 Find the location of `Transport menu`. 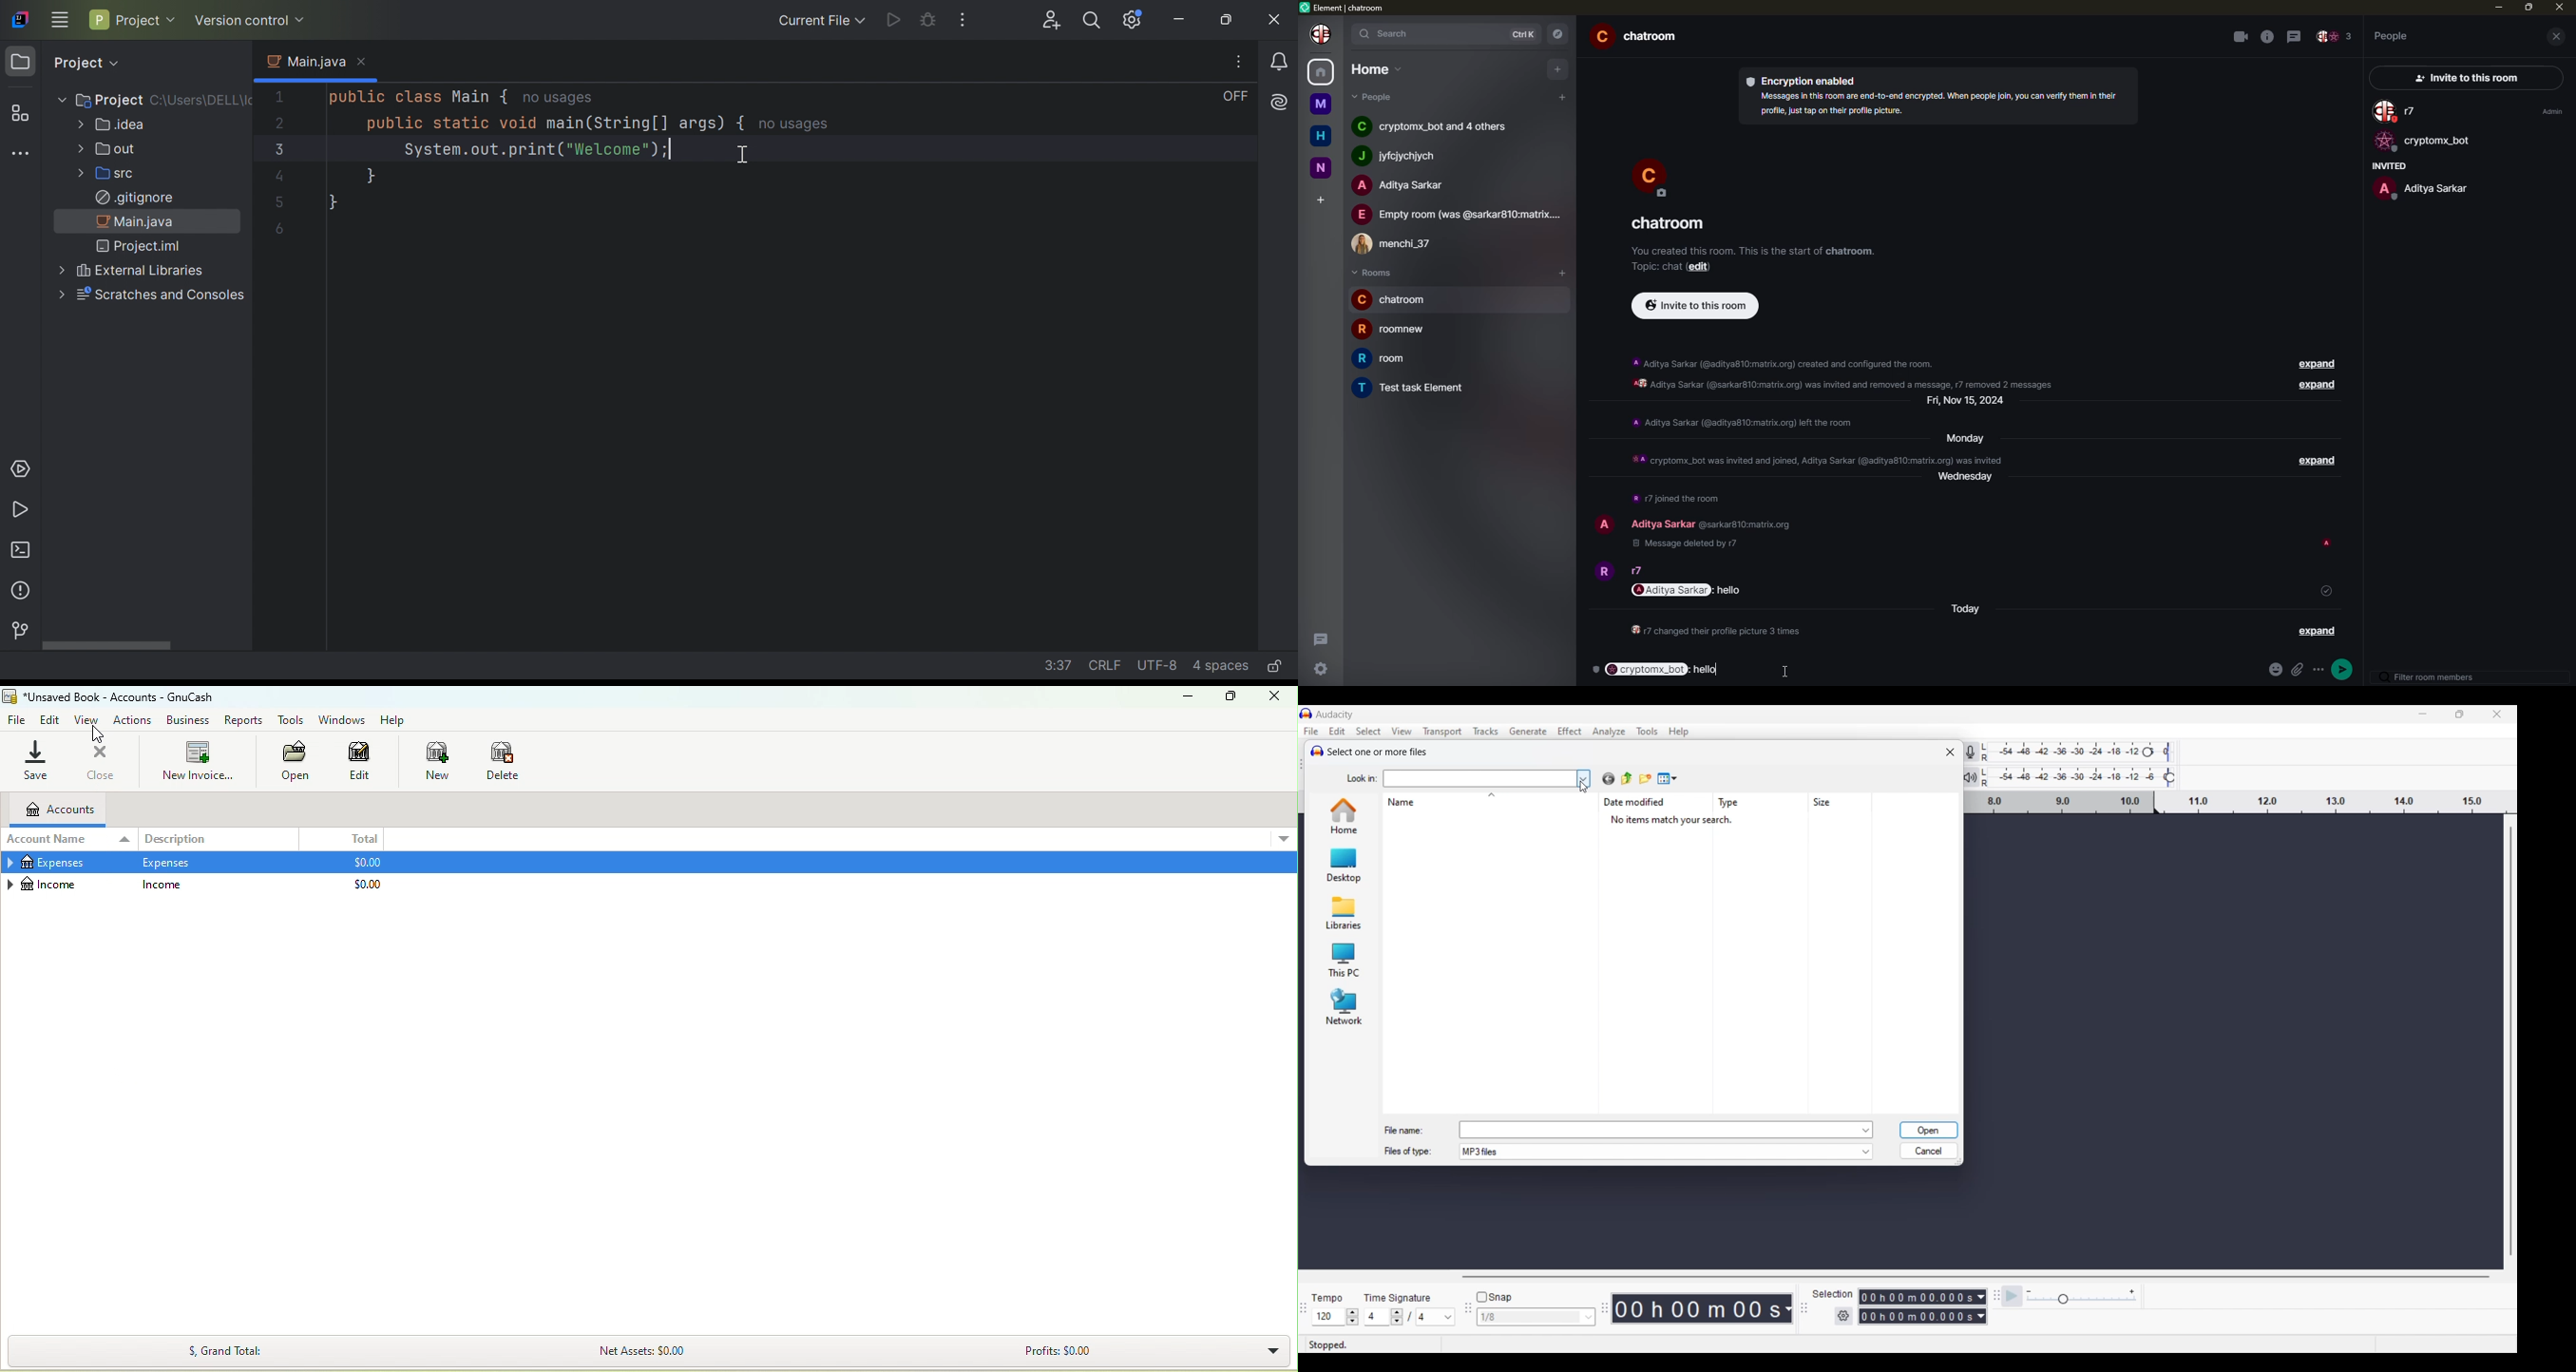

Transport menu is located at coordinates (1442, 731).